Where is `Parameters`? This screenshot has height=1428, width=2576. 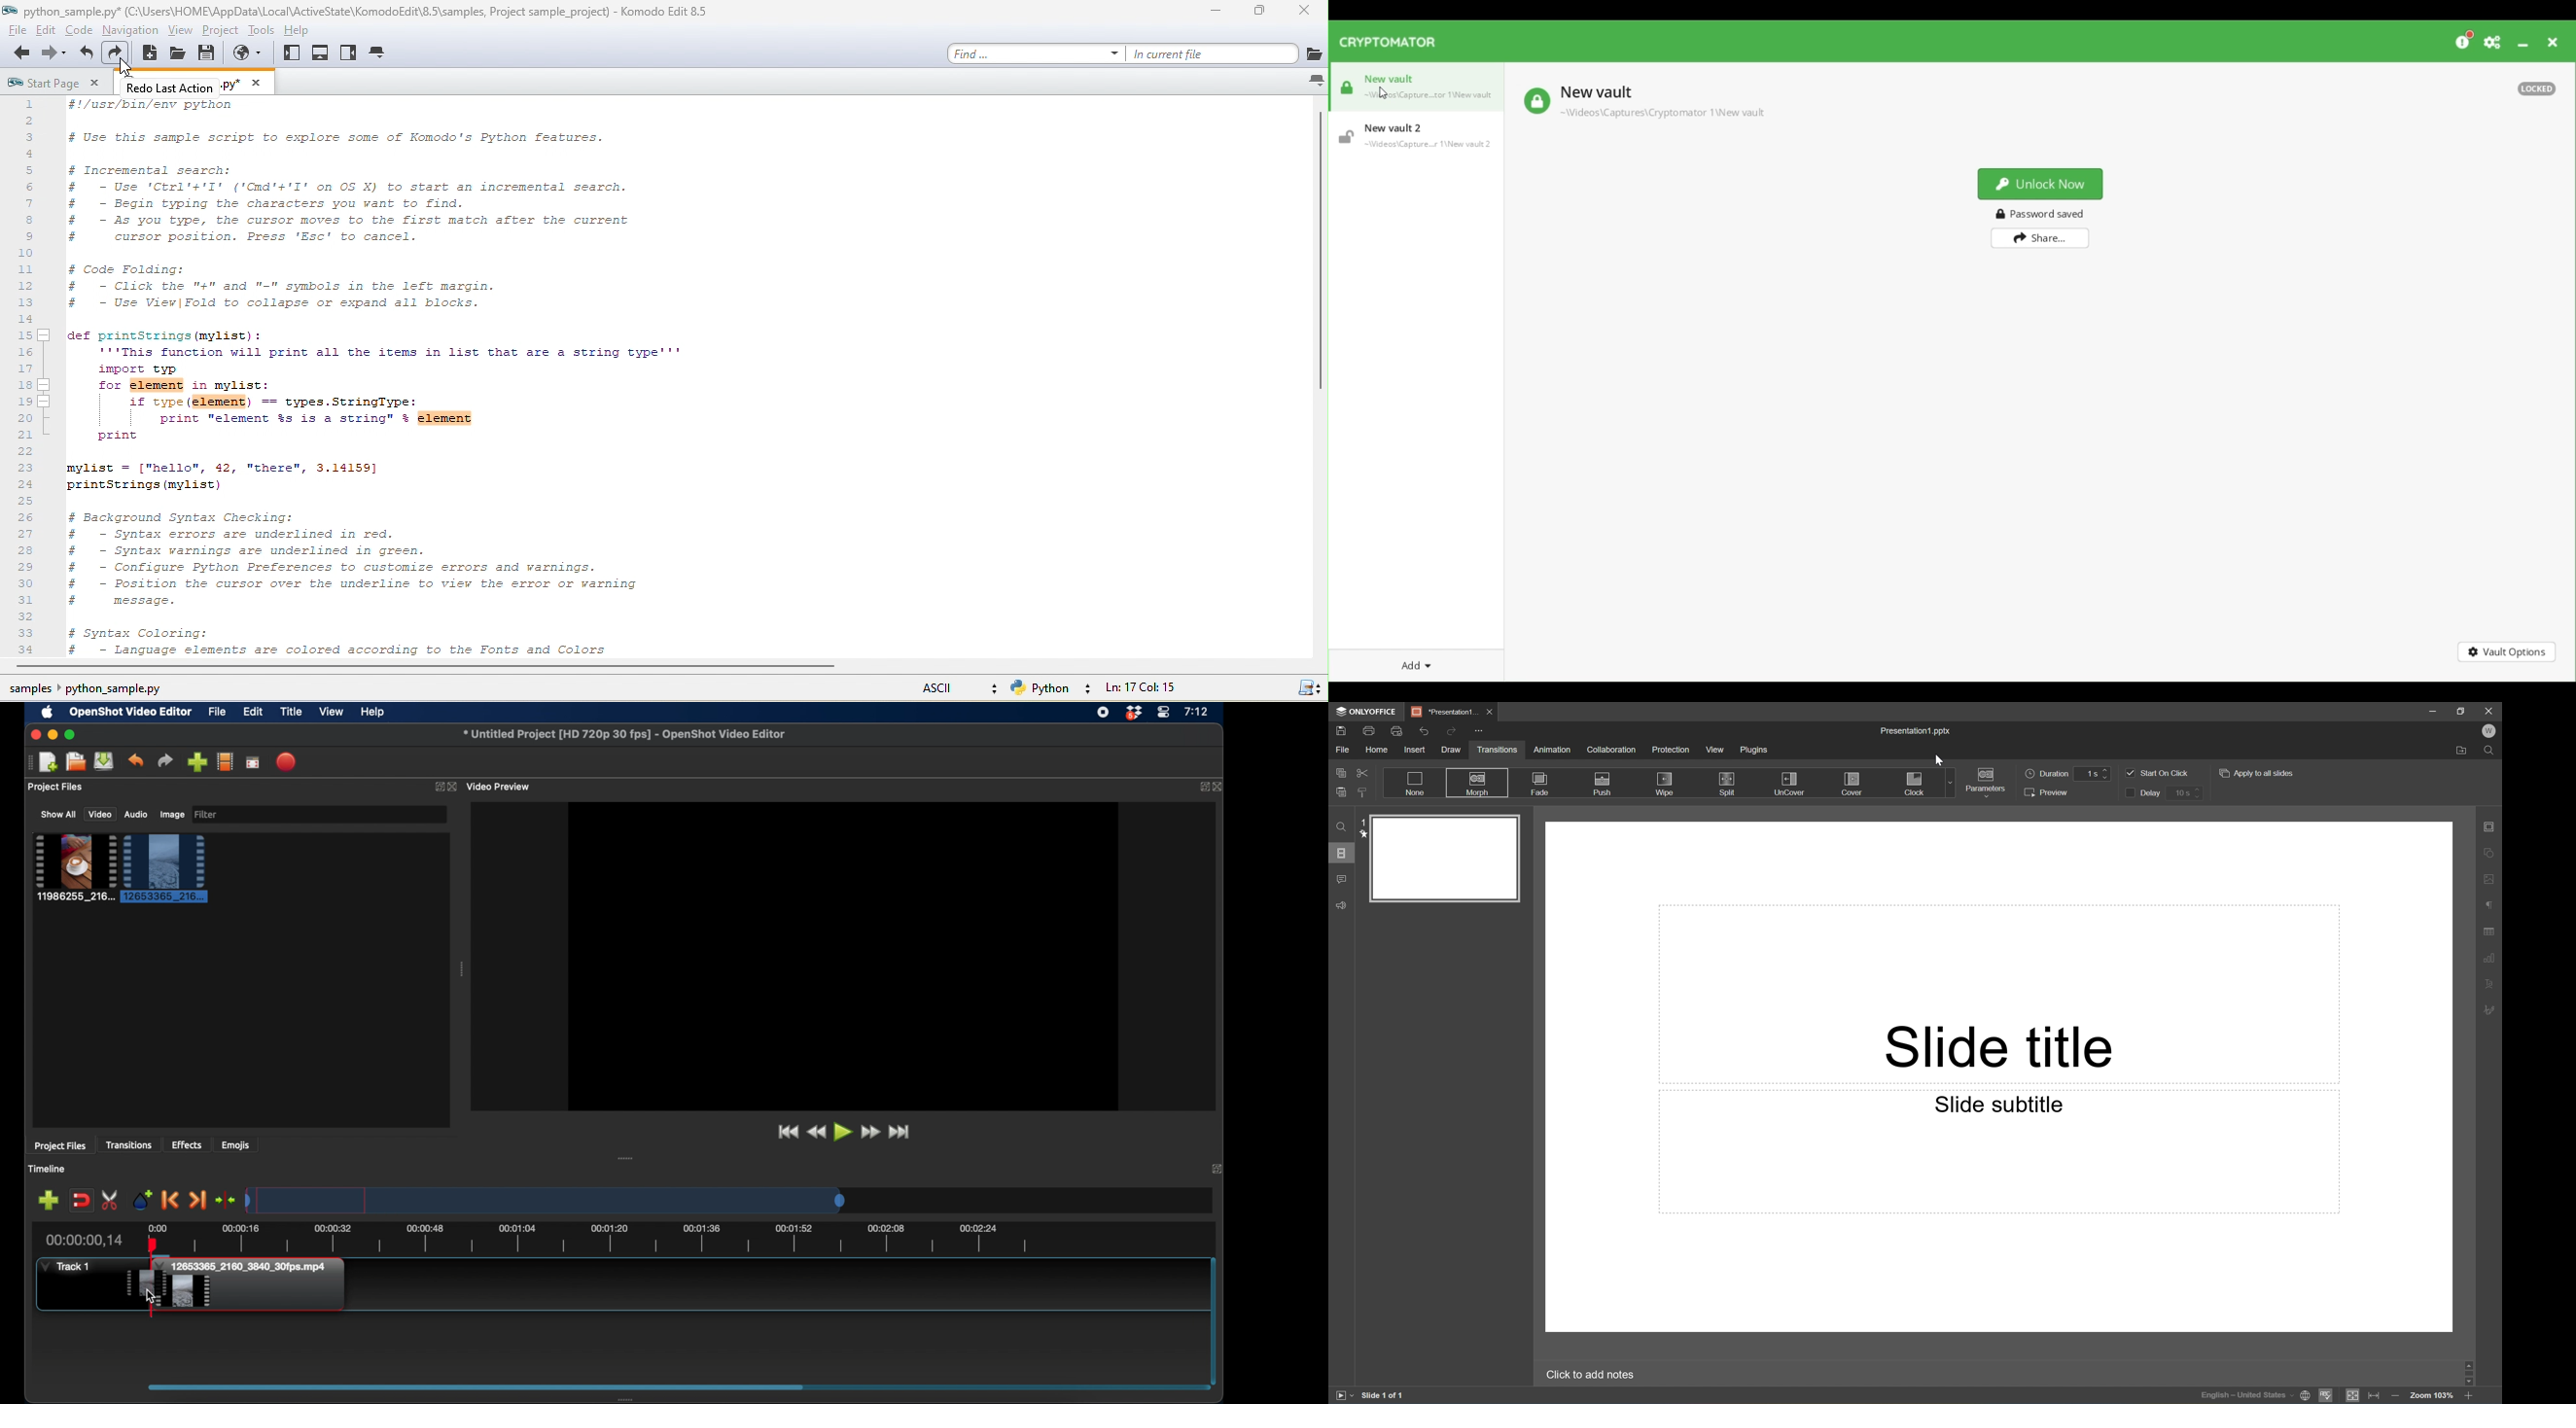 Parameters is located at coordinates (1986, 780).